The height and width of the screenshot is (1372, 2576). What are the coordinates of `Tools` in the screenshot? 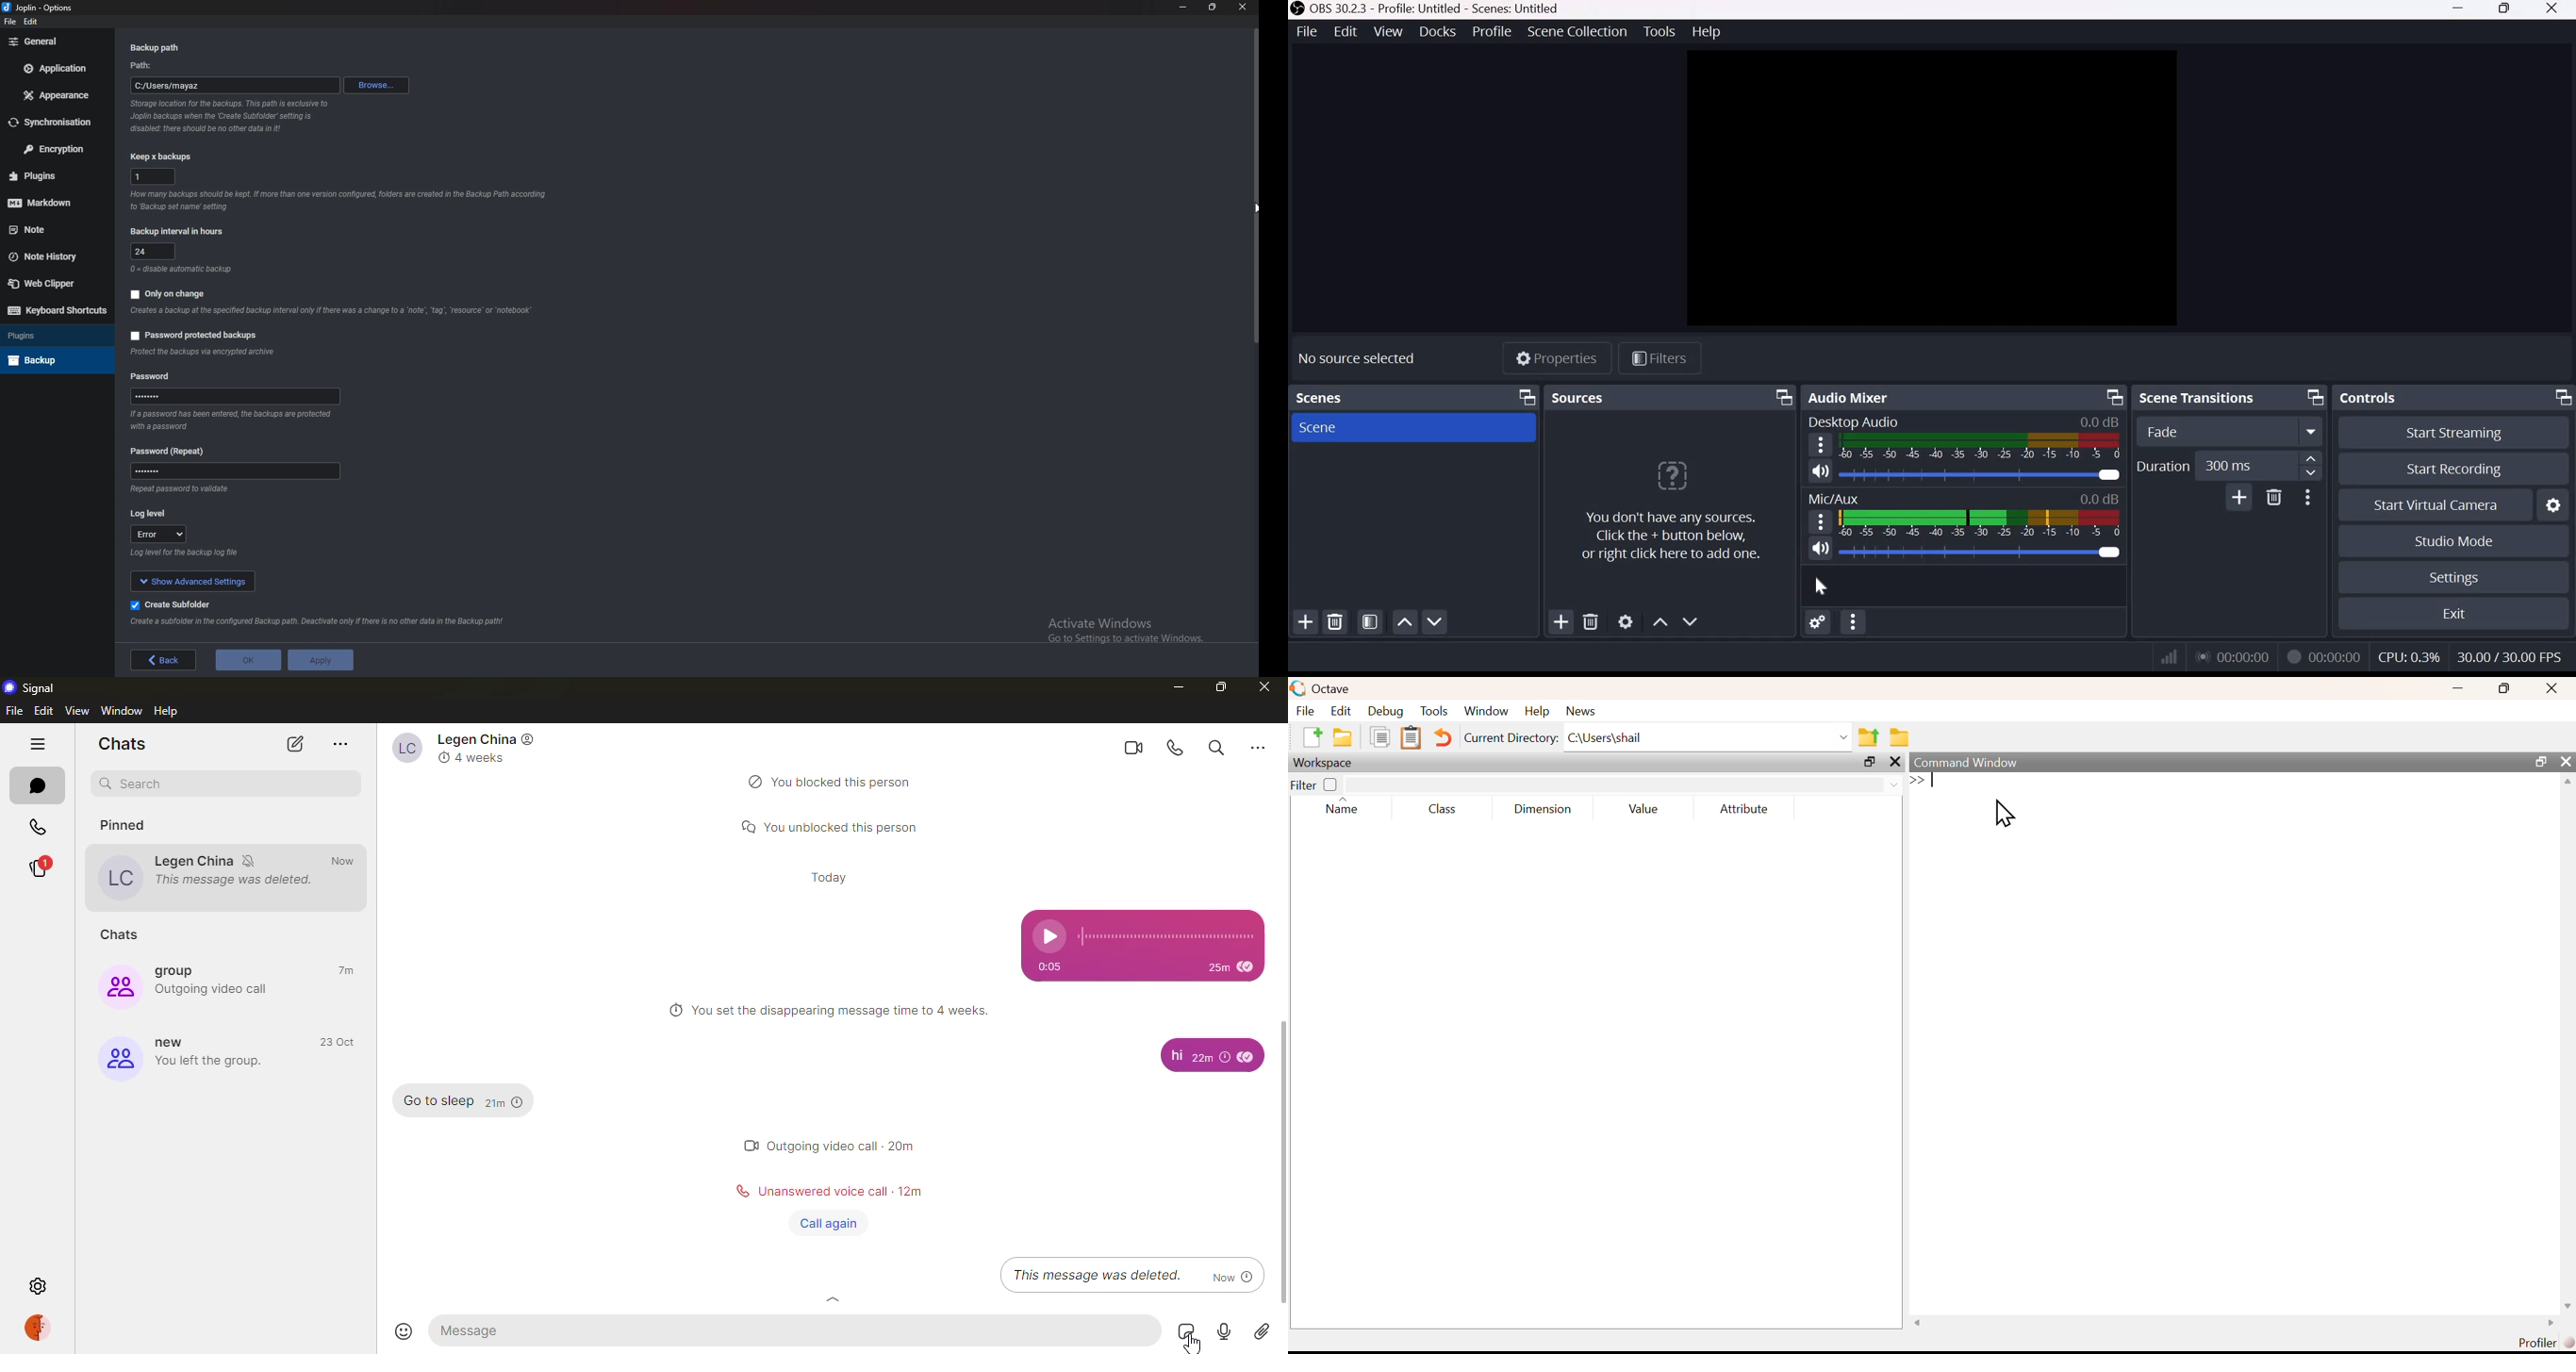 It's located at (1660, 31).